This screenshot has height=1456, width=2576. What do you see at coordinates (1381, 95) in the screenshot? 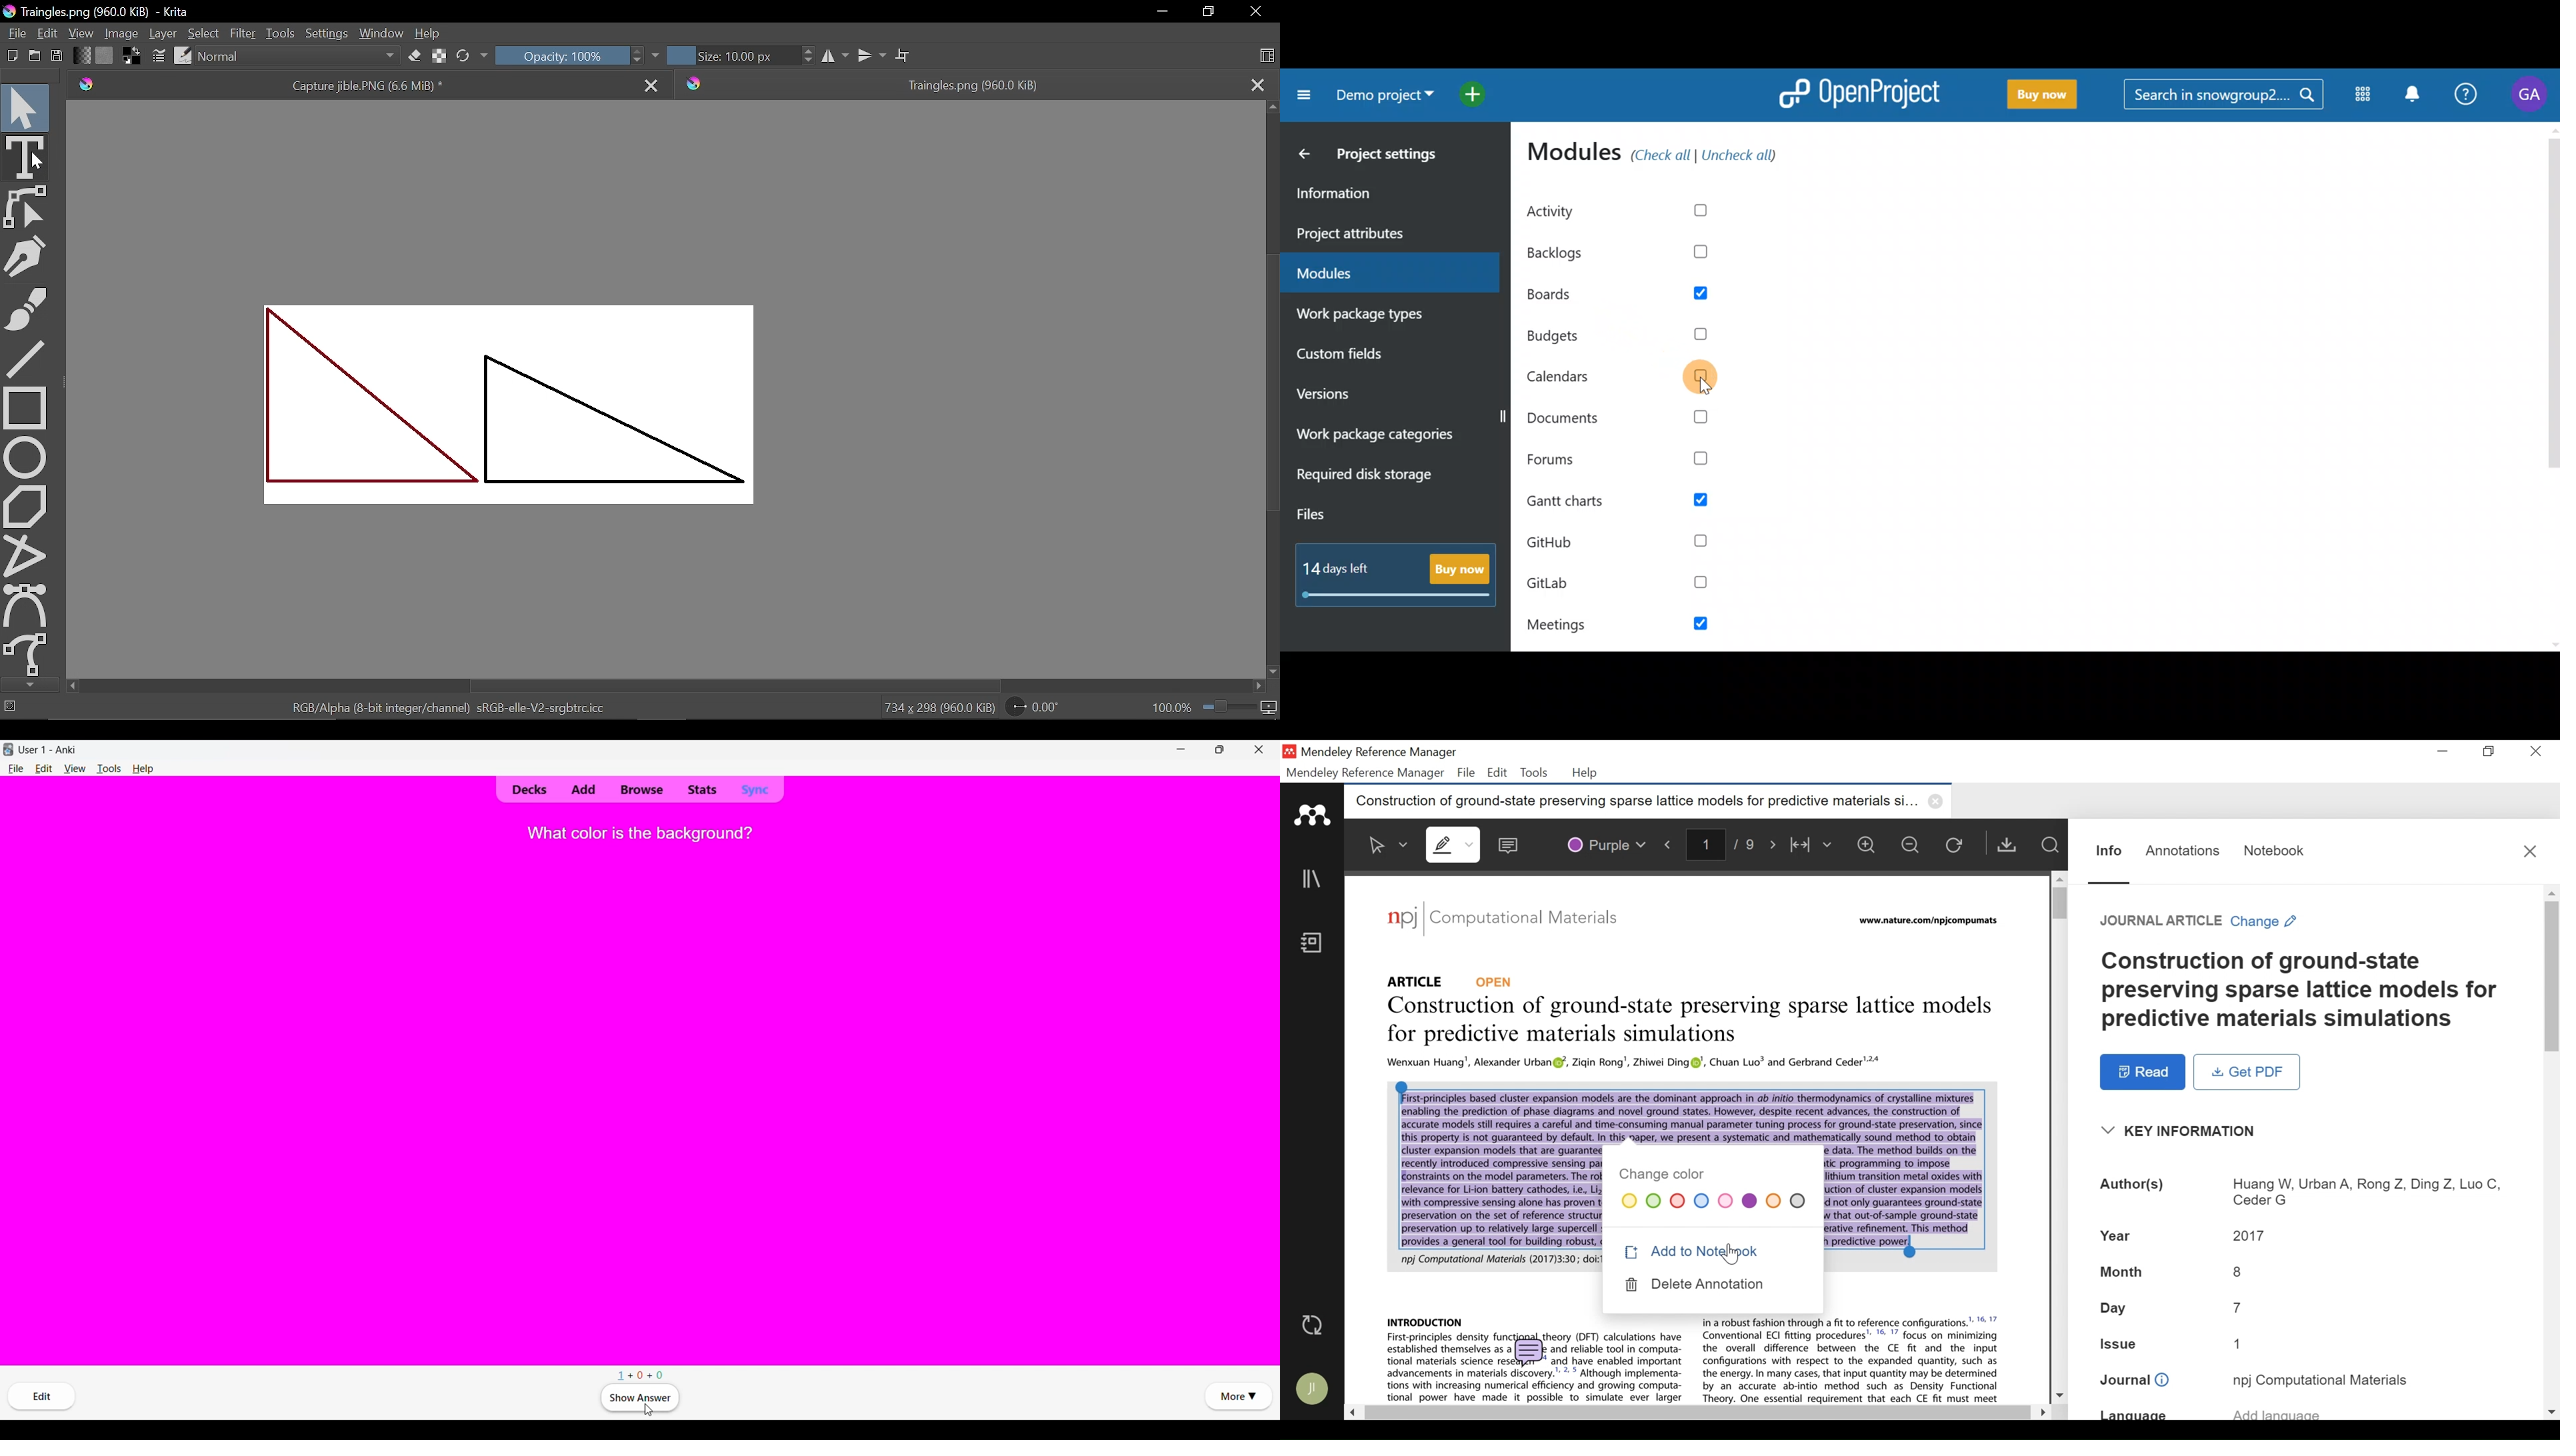
I see `Project name` at bounding box center [1381, 95].